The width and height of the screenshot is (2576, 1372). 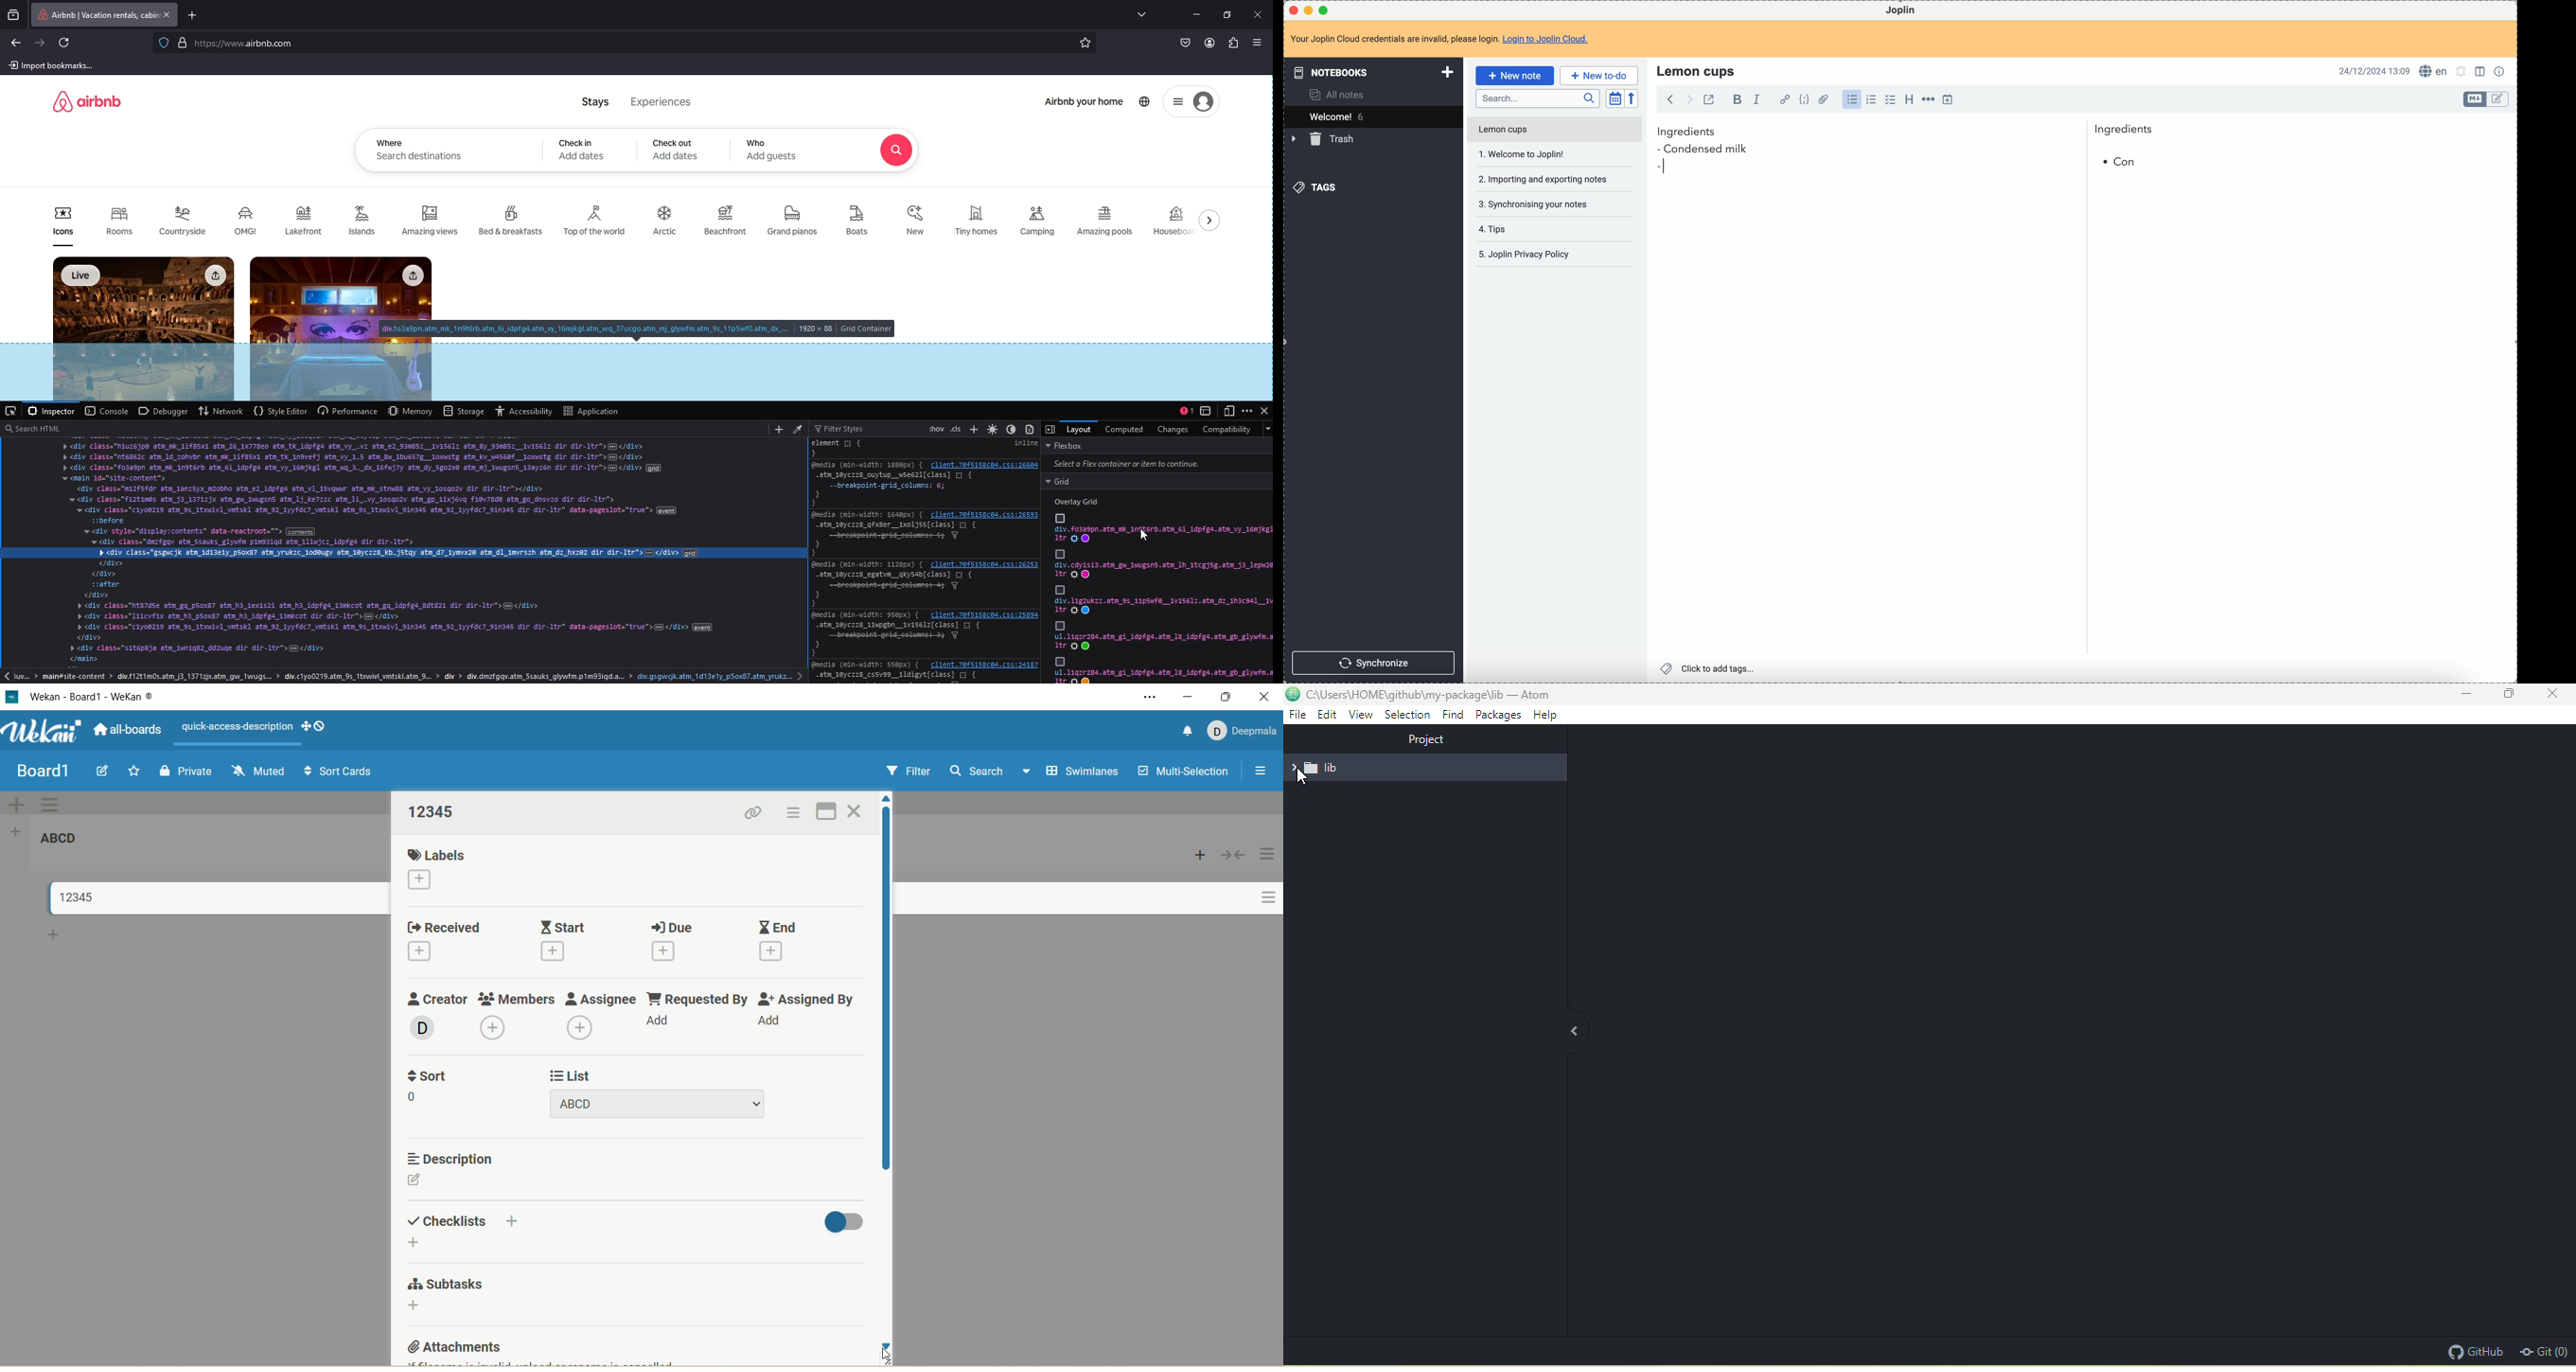 I want to click on condensed milk, so click(x=1706, y=150).